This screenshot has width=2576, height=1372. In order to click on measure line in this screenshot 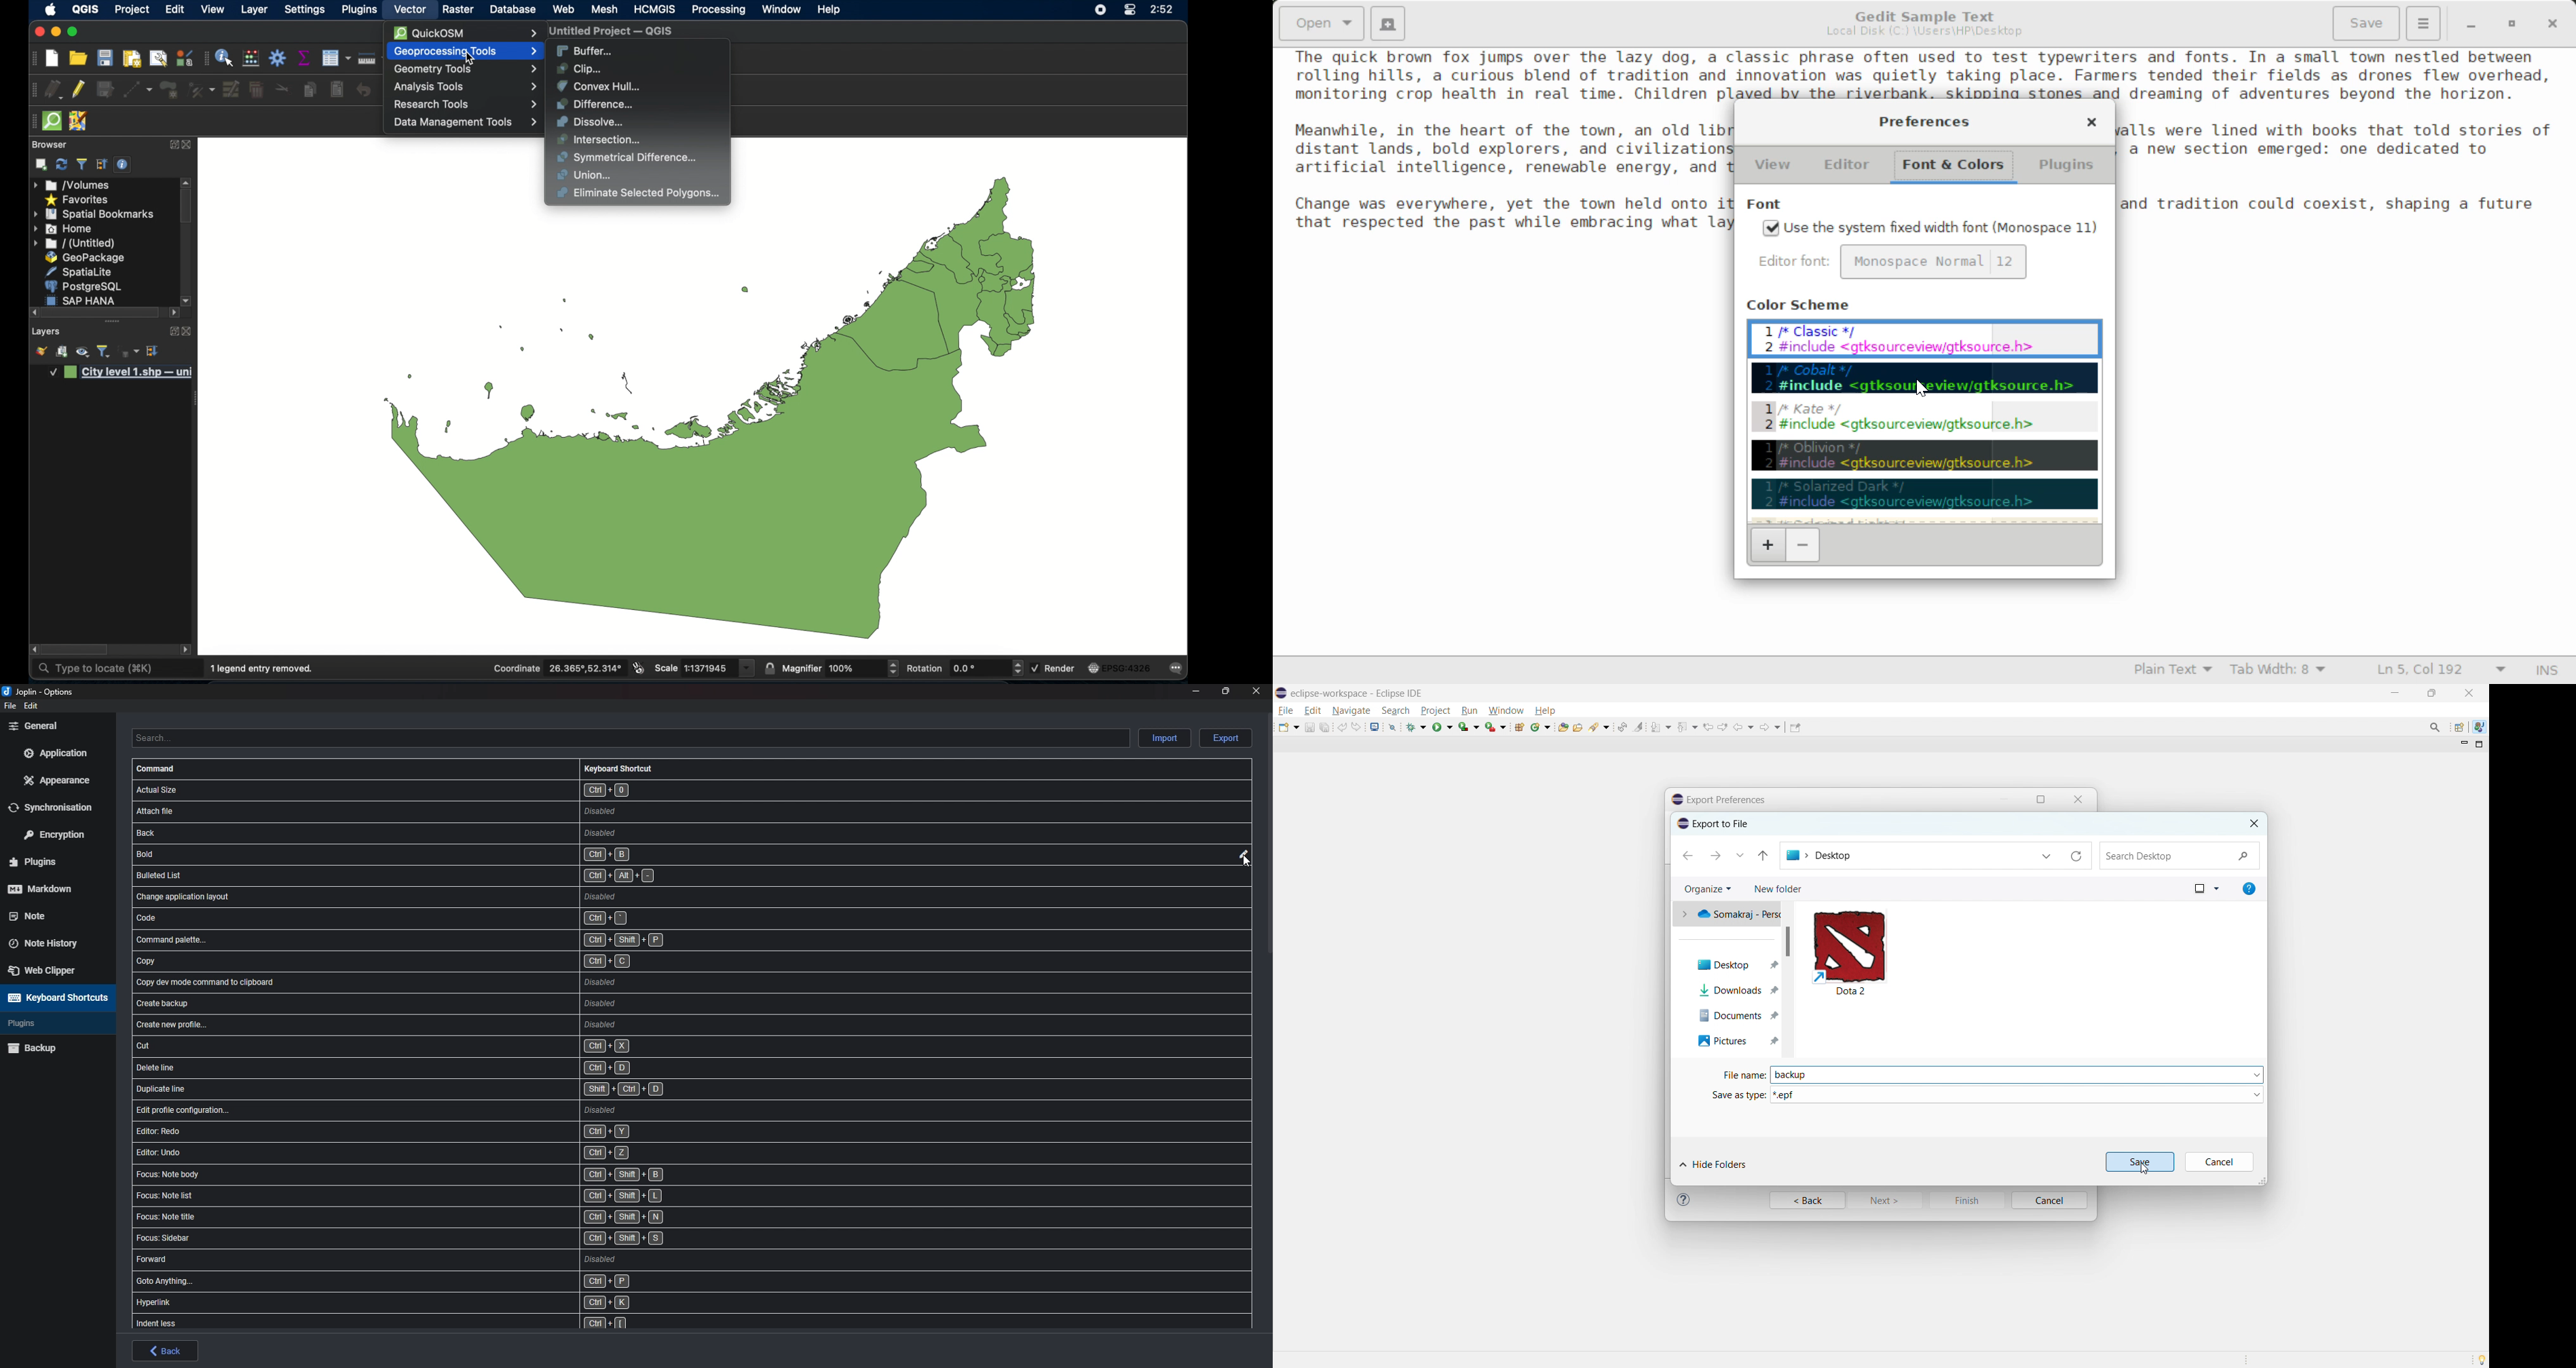, I will do `click(366, 58)`.